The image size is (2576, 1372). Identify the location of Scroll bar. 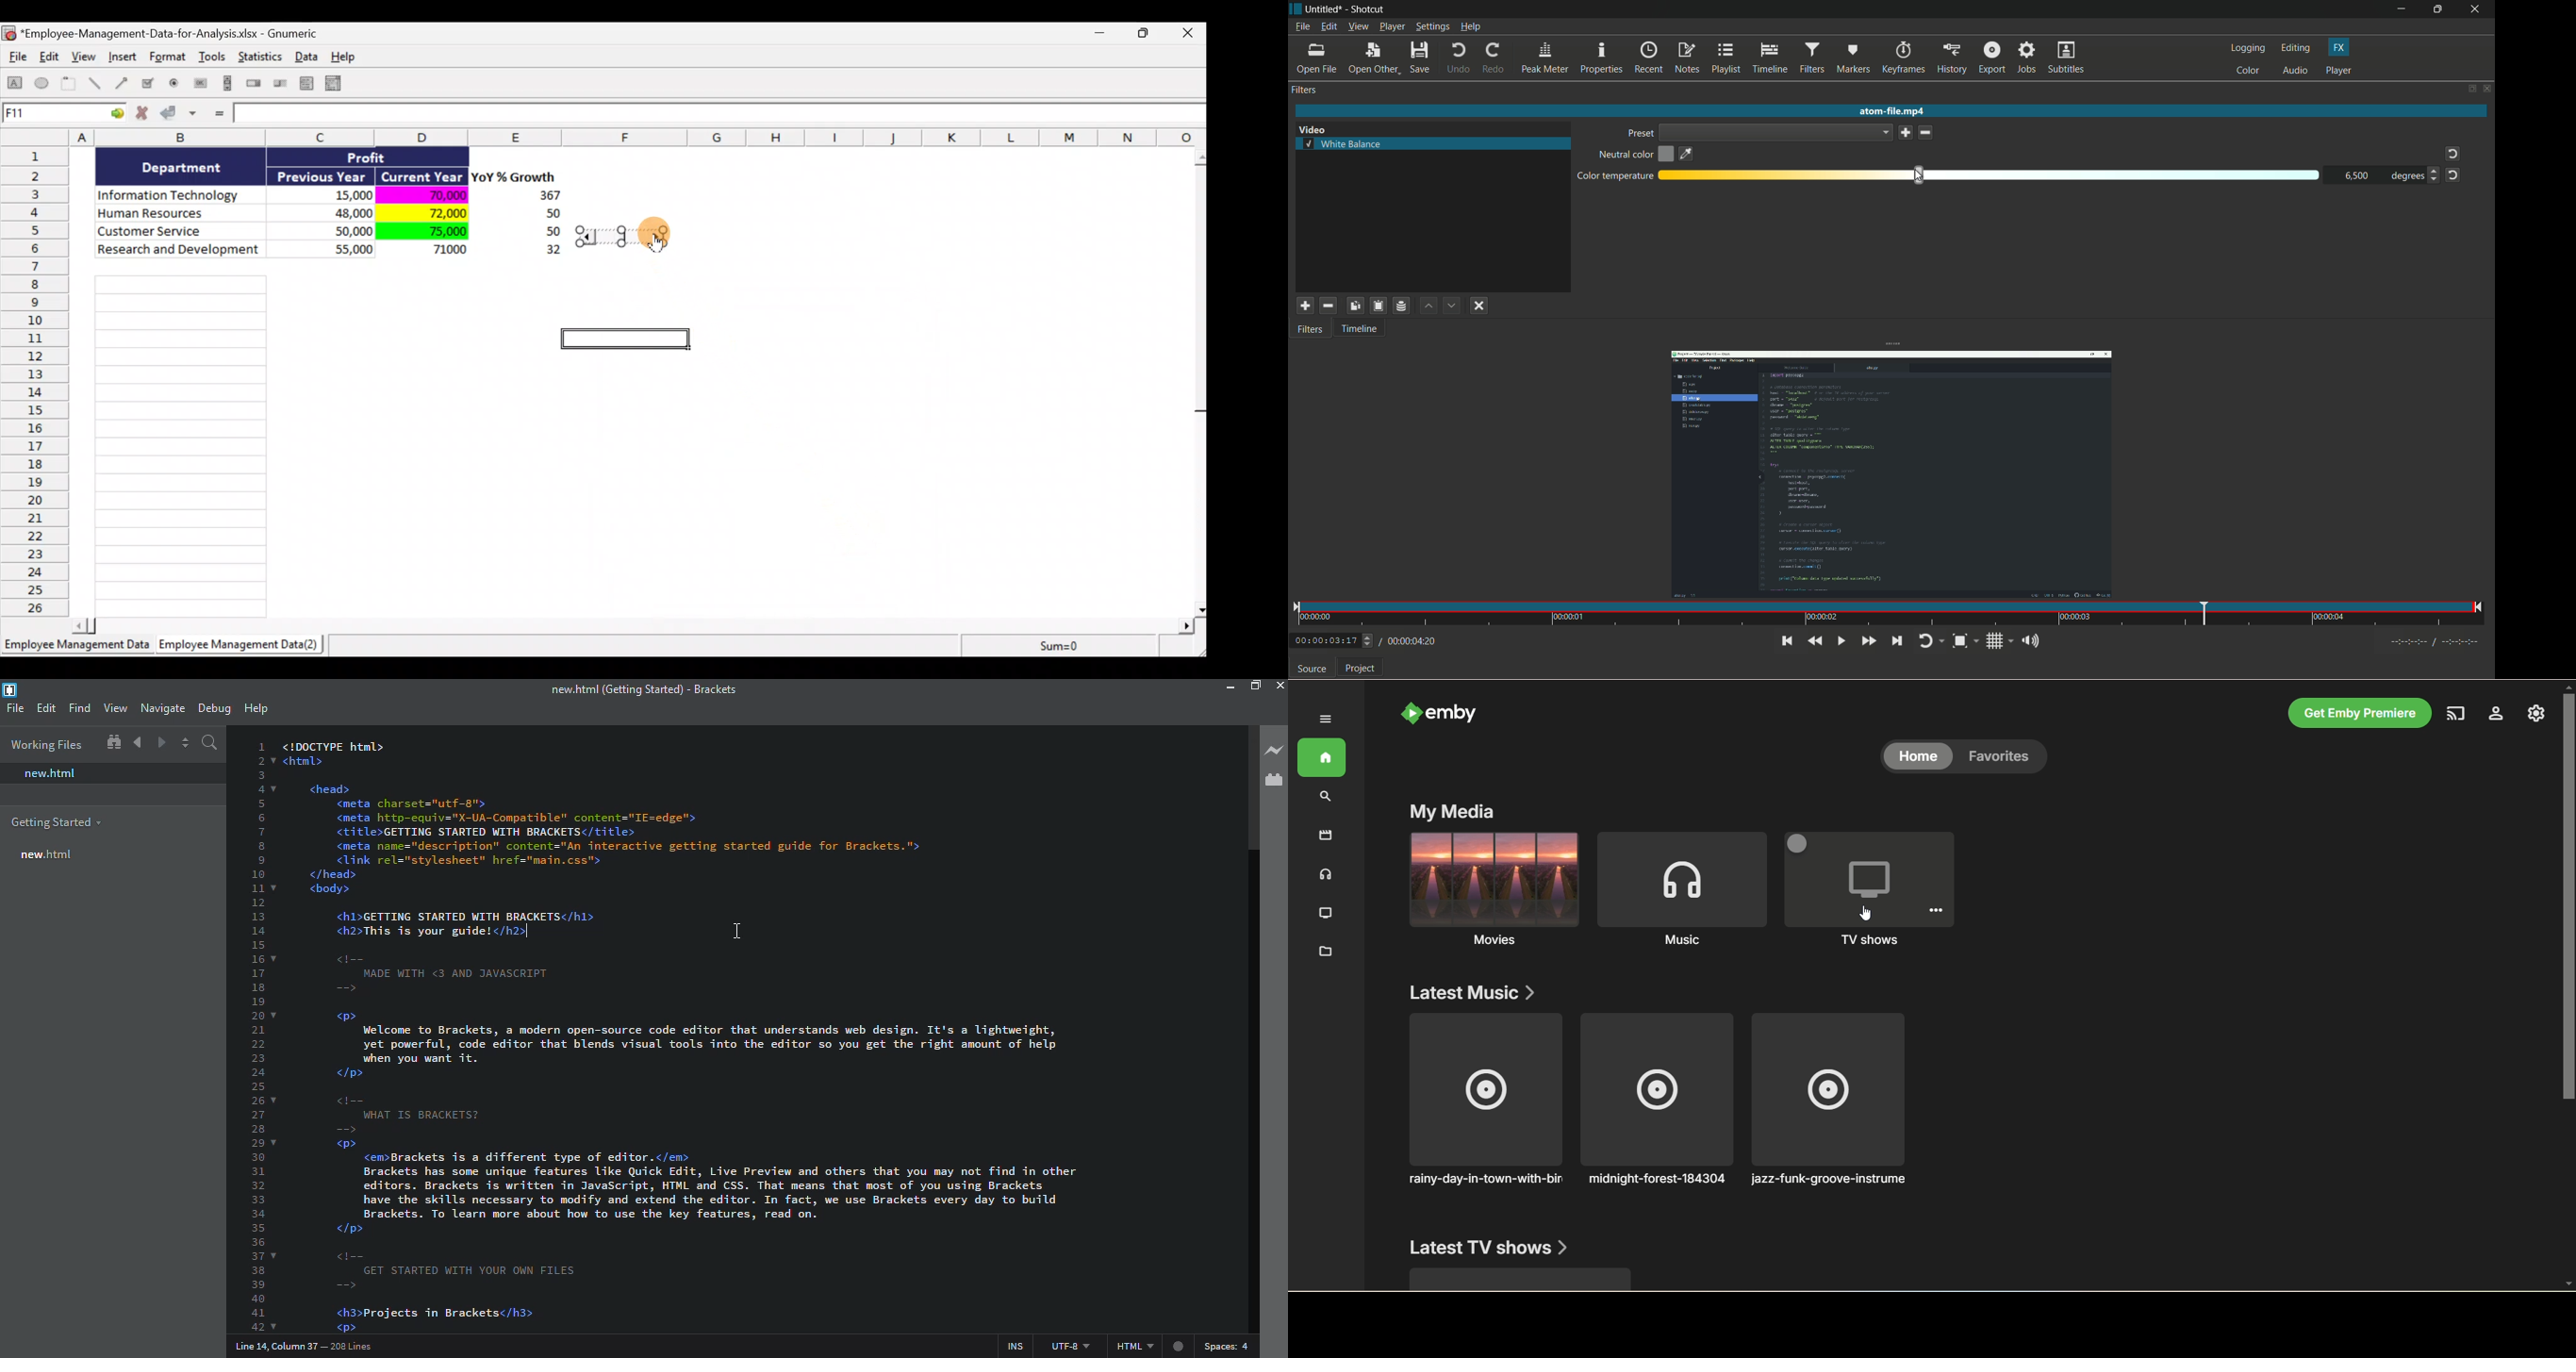
(1199, 380).